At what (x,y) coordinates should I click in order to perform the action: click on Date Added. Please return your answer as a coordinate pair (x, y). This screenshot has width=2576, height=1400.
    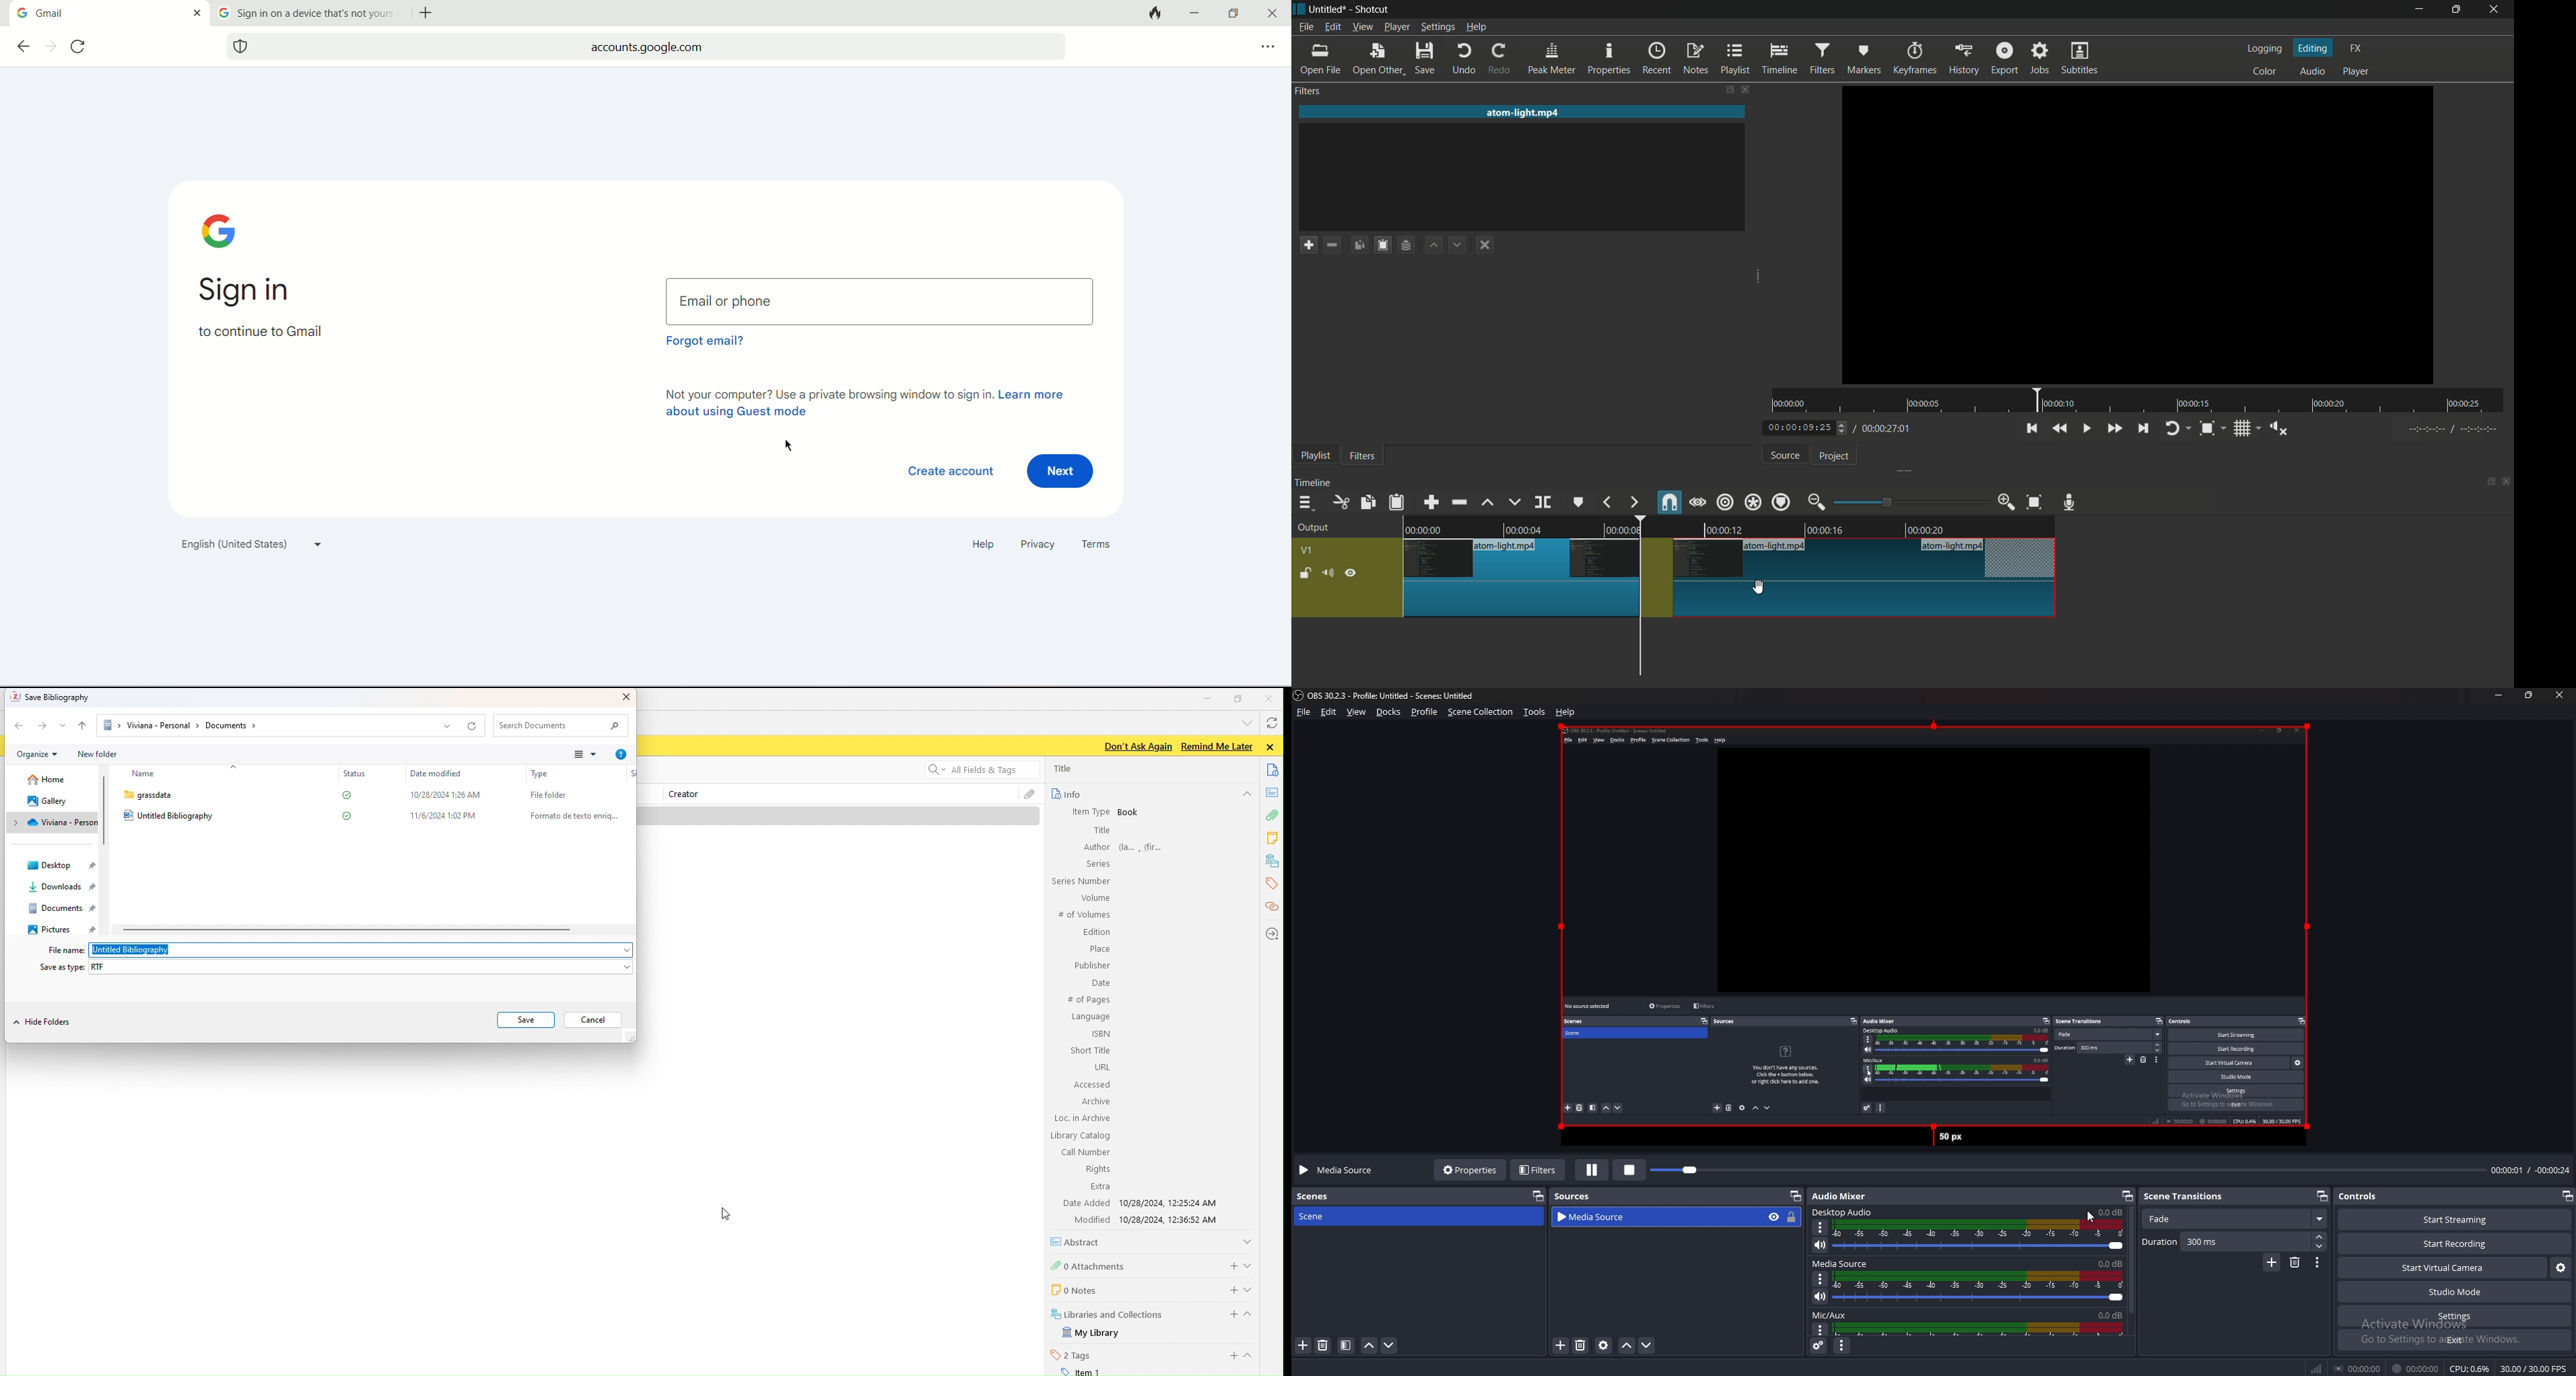
    Looking at the image, I should click on (1085, 1203).